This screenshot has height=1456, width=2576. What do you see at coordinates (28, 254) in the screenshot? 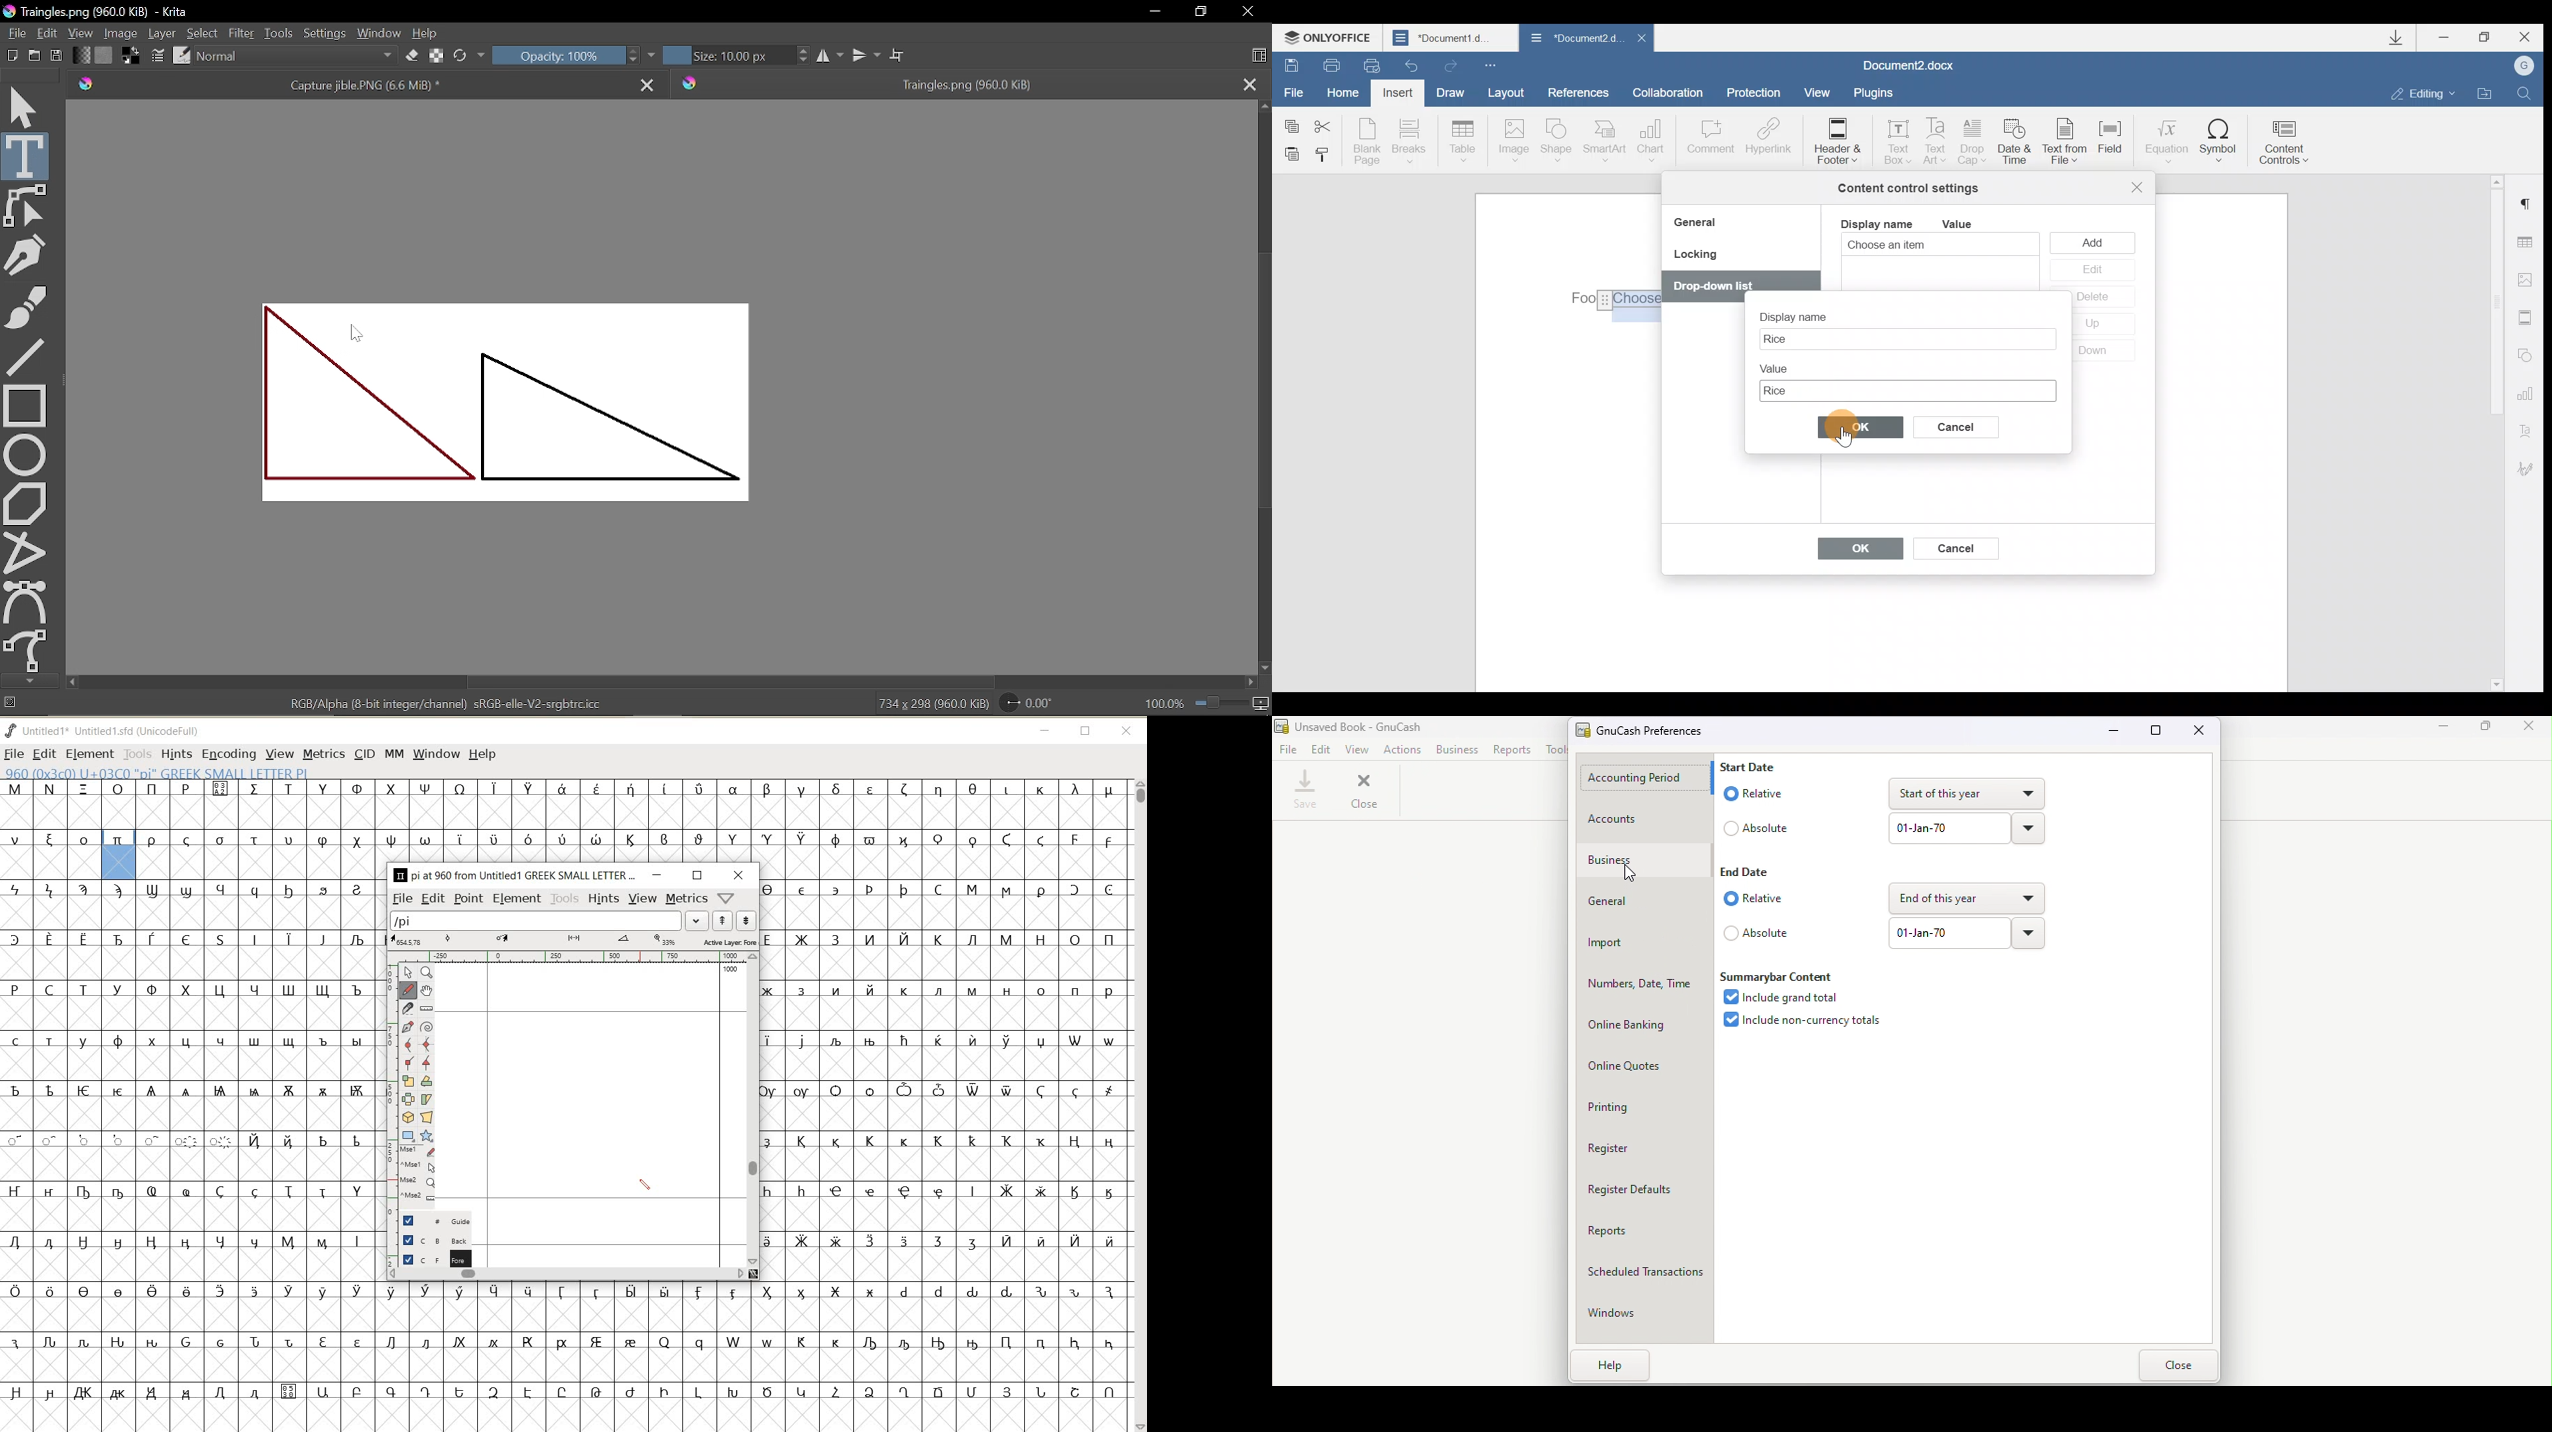
I see `Caligraphy` at bounding box center [28, 254].